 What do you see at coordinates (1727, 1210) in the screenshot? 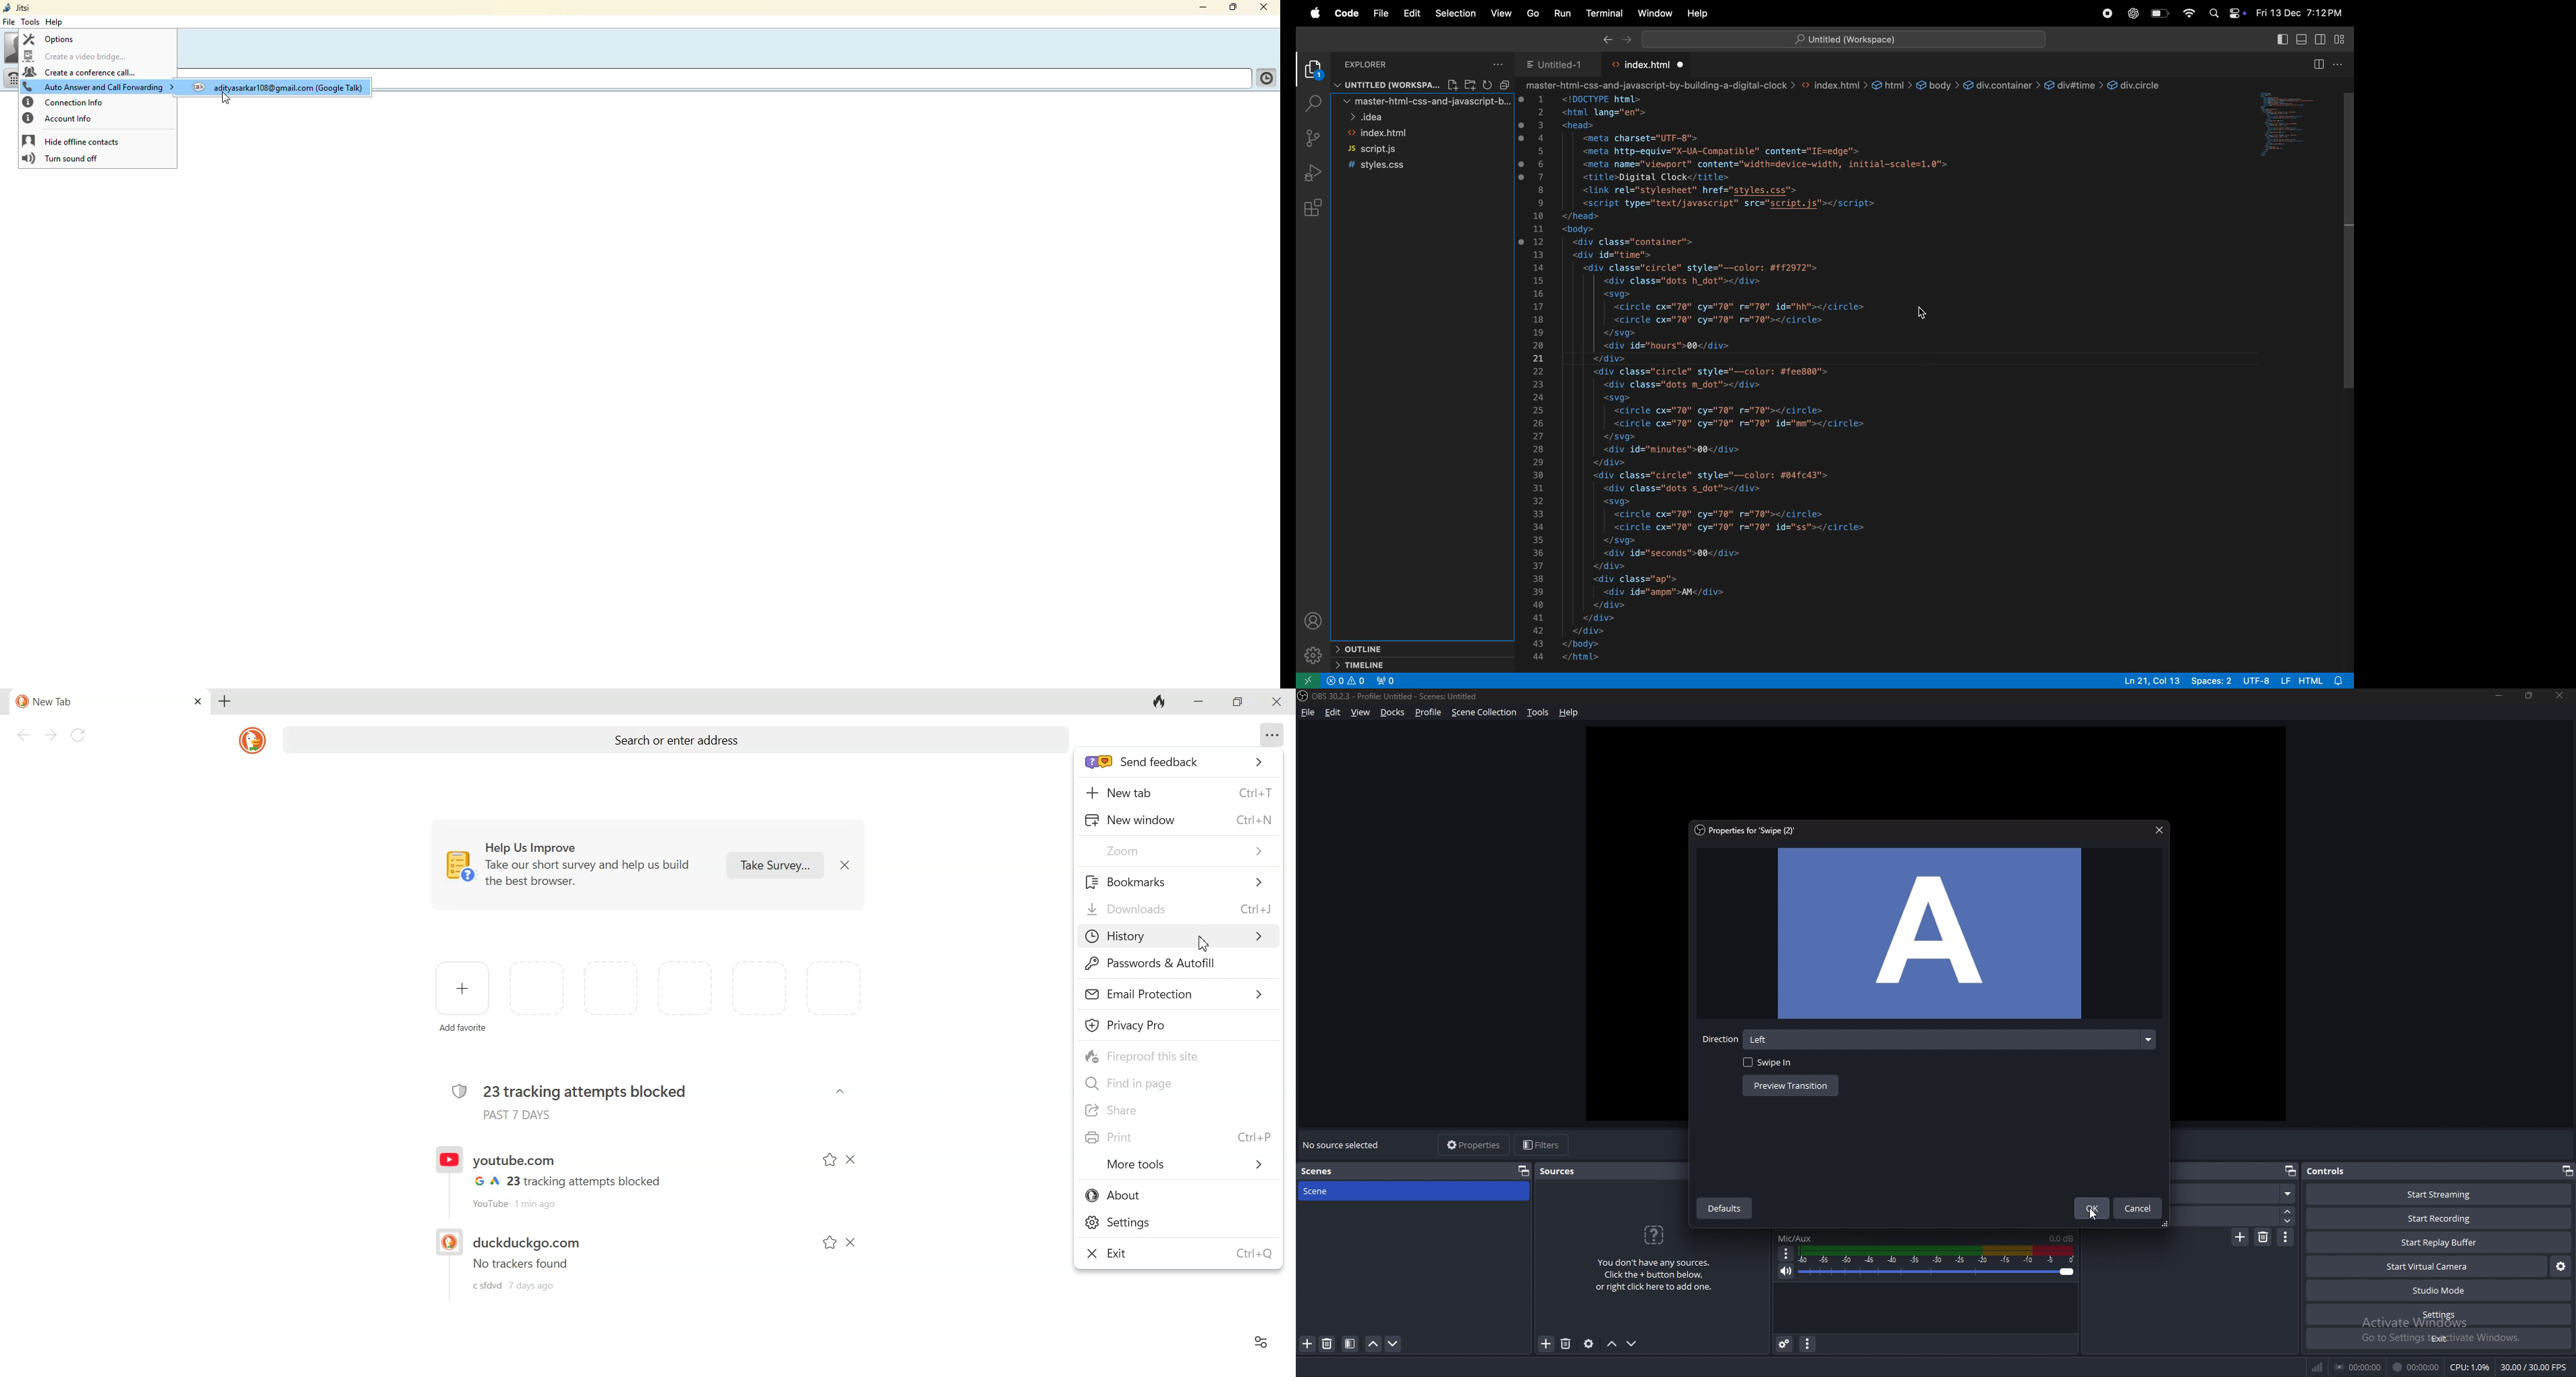
I see `defaults` at bounding box center [1727, 1210].